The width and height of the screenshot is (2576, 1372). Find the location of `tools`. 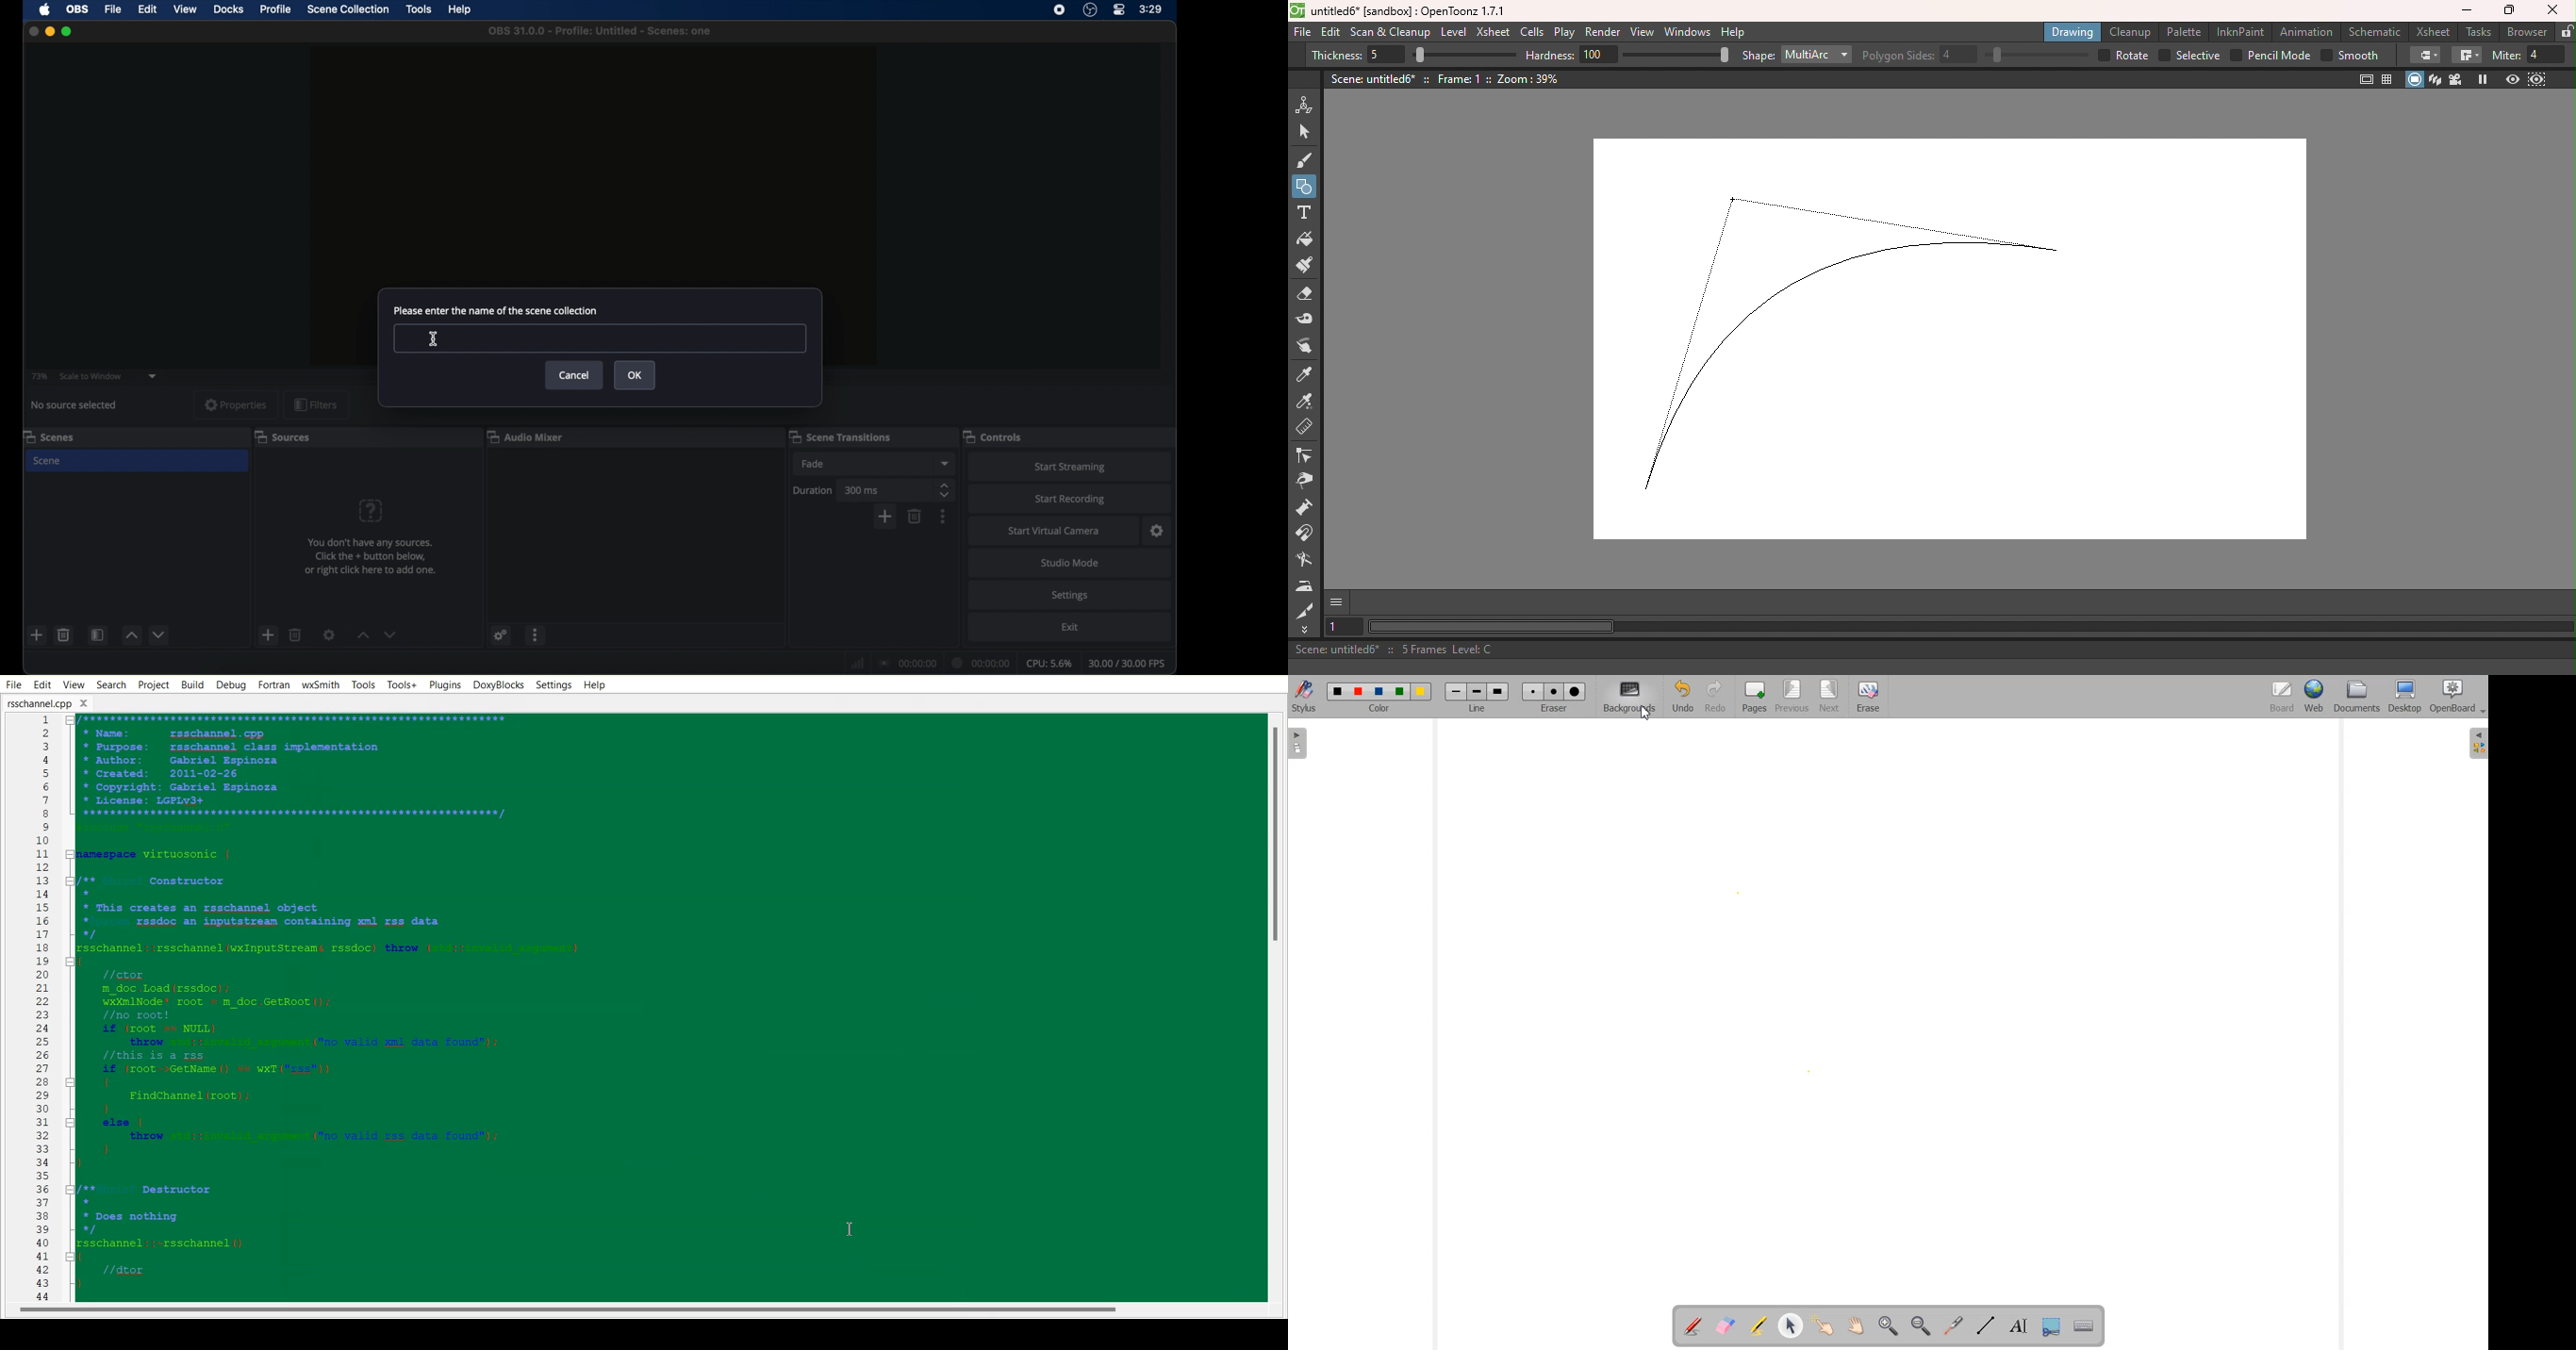

tools is located at coordinates (421, 9).